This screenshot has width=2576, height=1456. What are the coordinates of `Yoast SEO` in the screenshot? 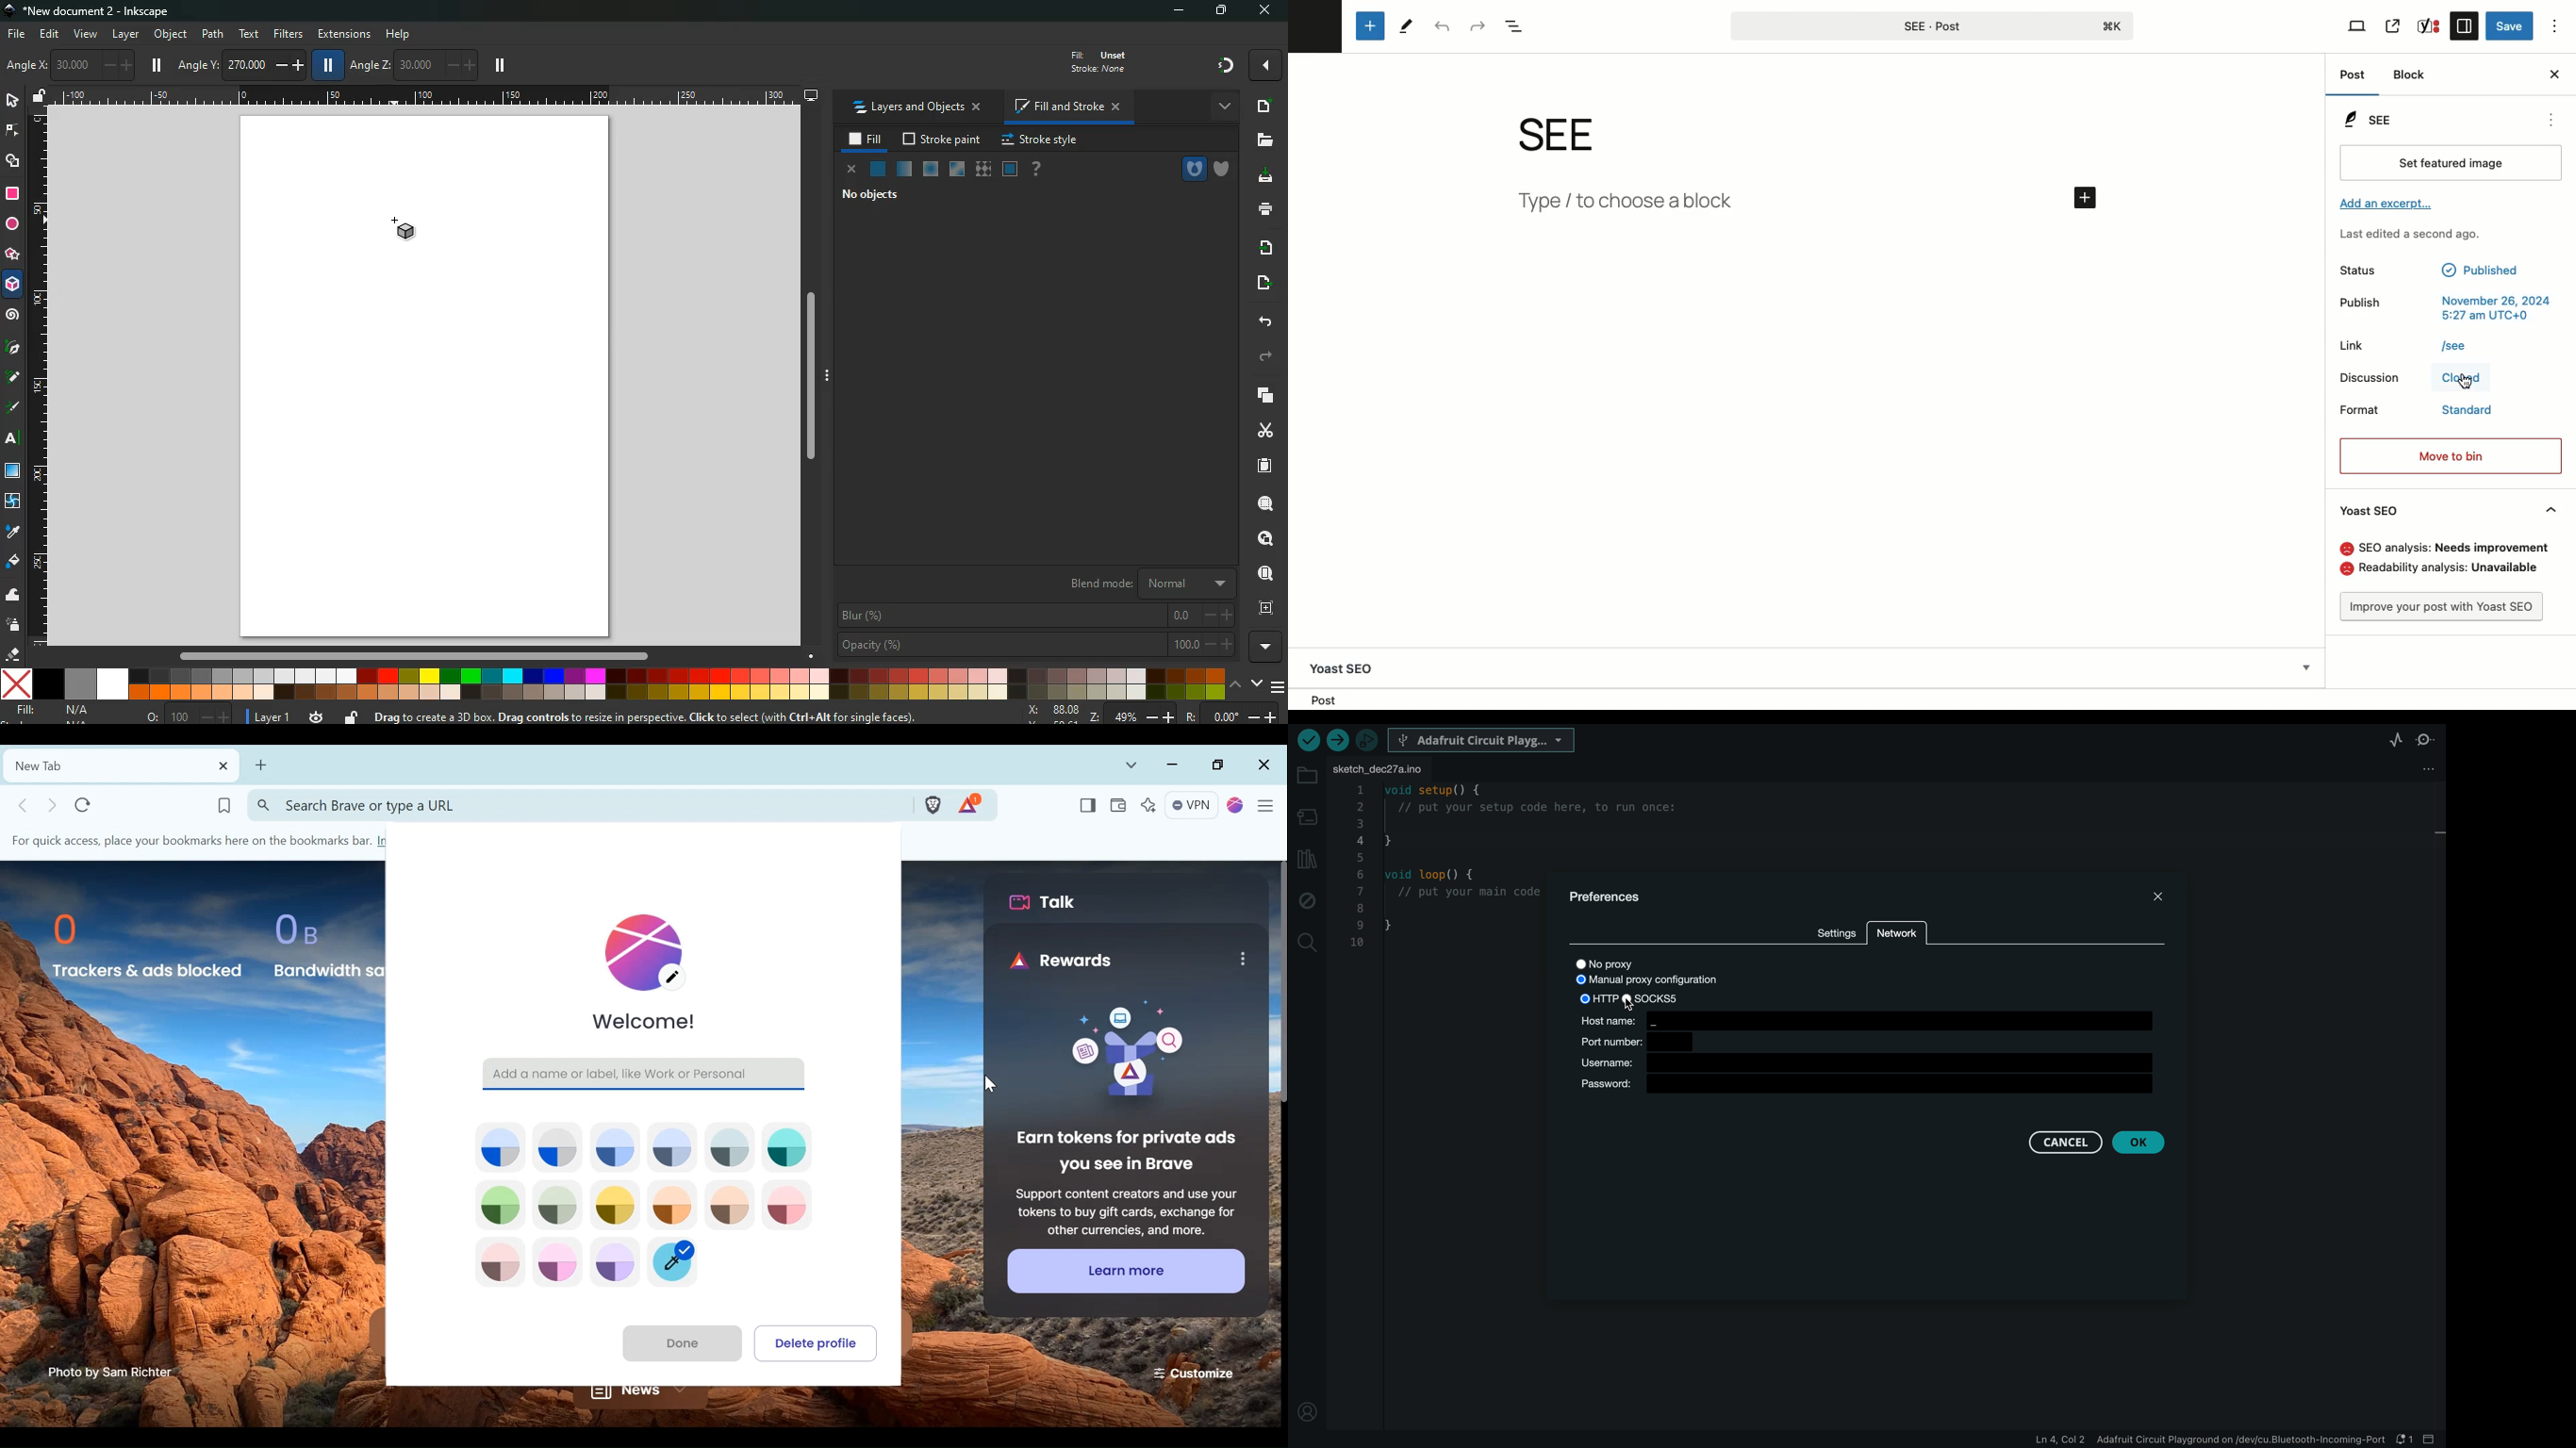 It's located at (1348, 664).